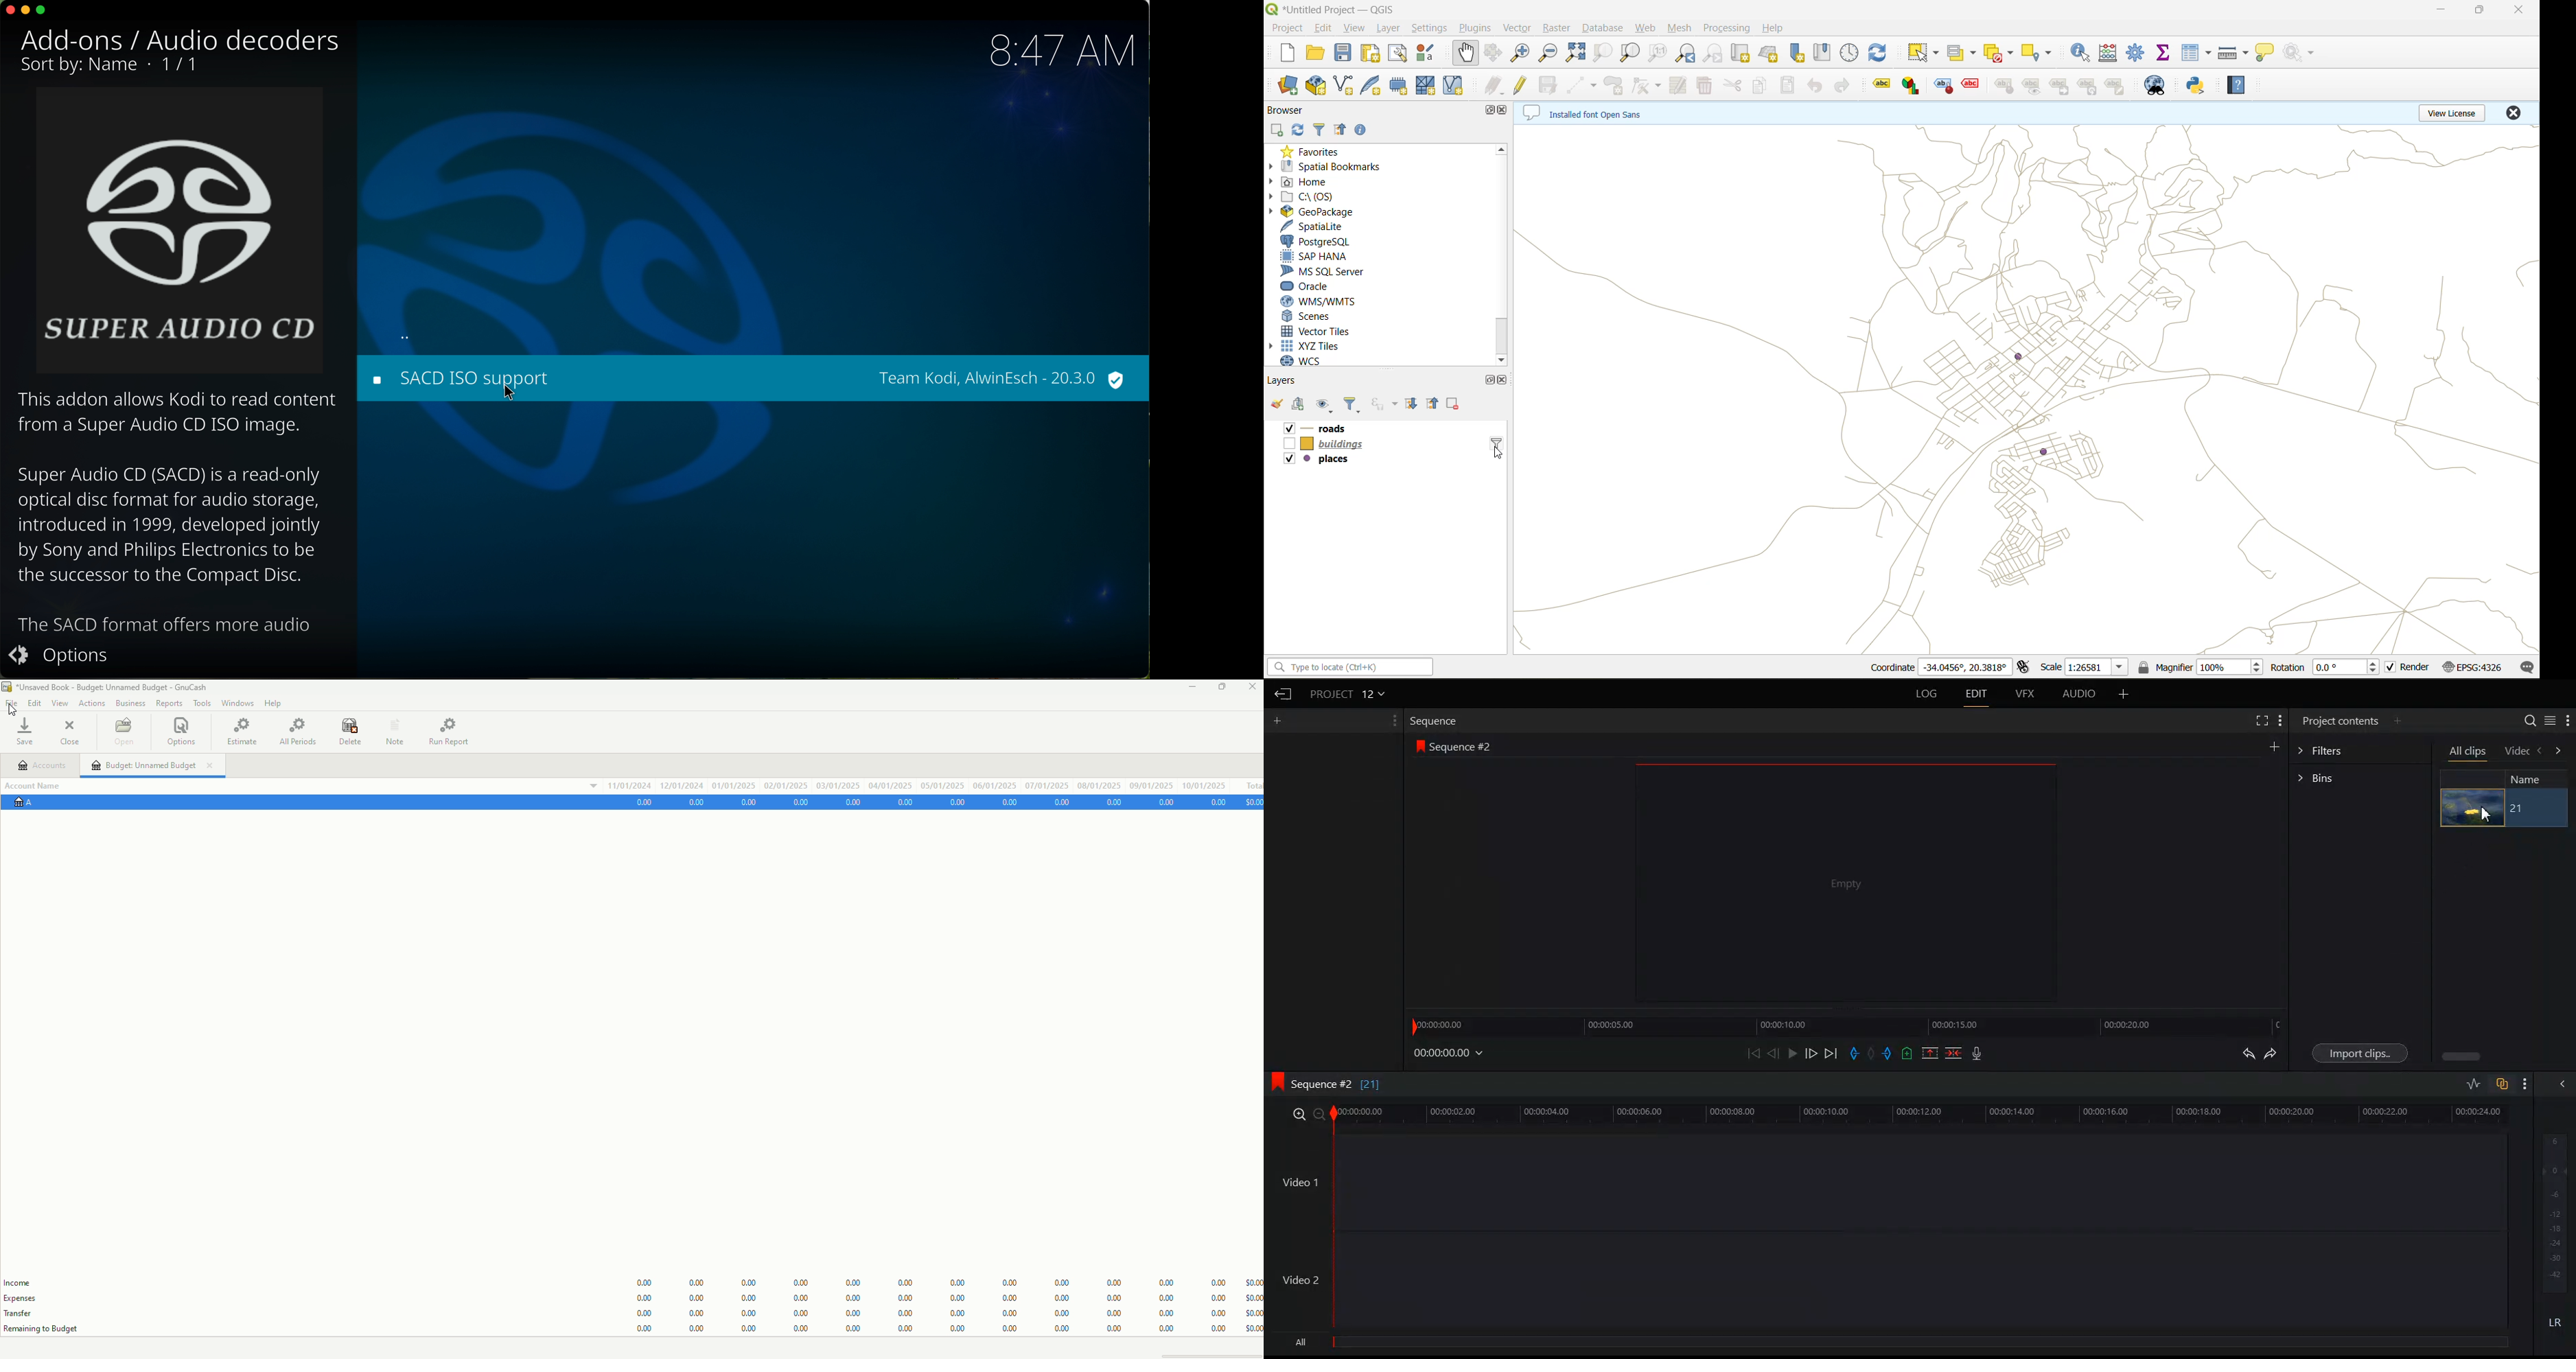 Image resolution: width=2576 pixels, height=1372 pixels. Describe the element at coordinates (1846, 87) in the screenshot. I see `redo` at that location.